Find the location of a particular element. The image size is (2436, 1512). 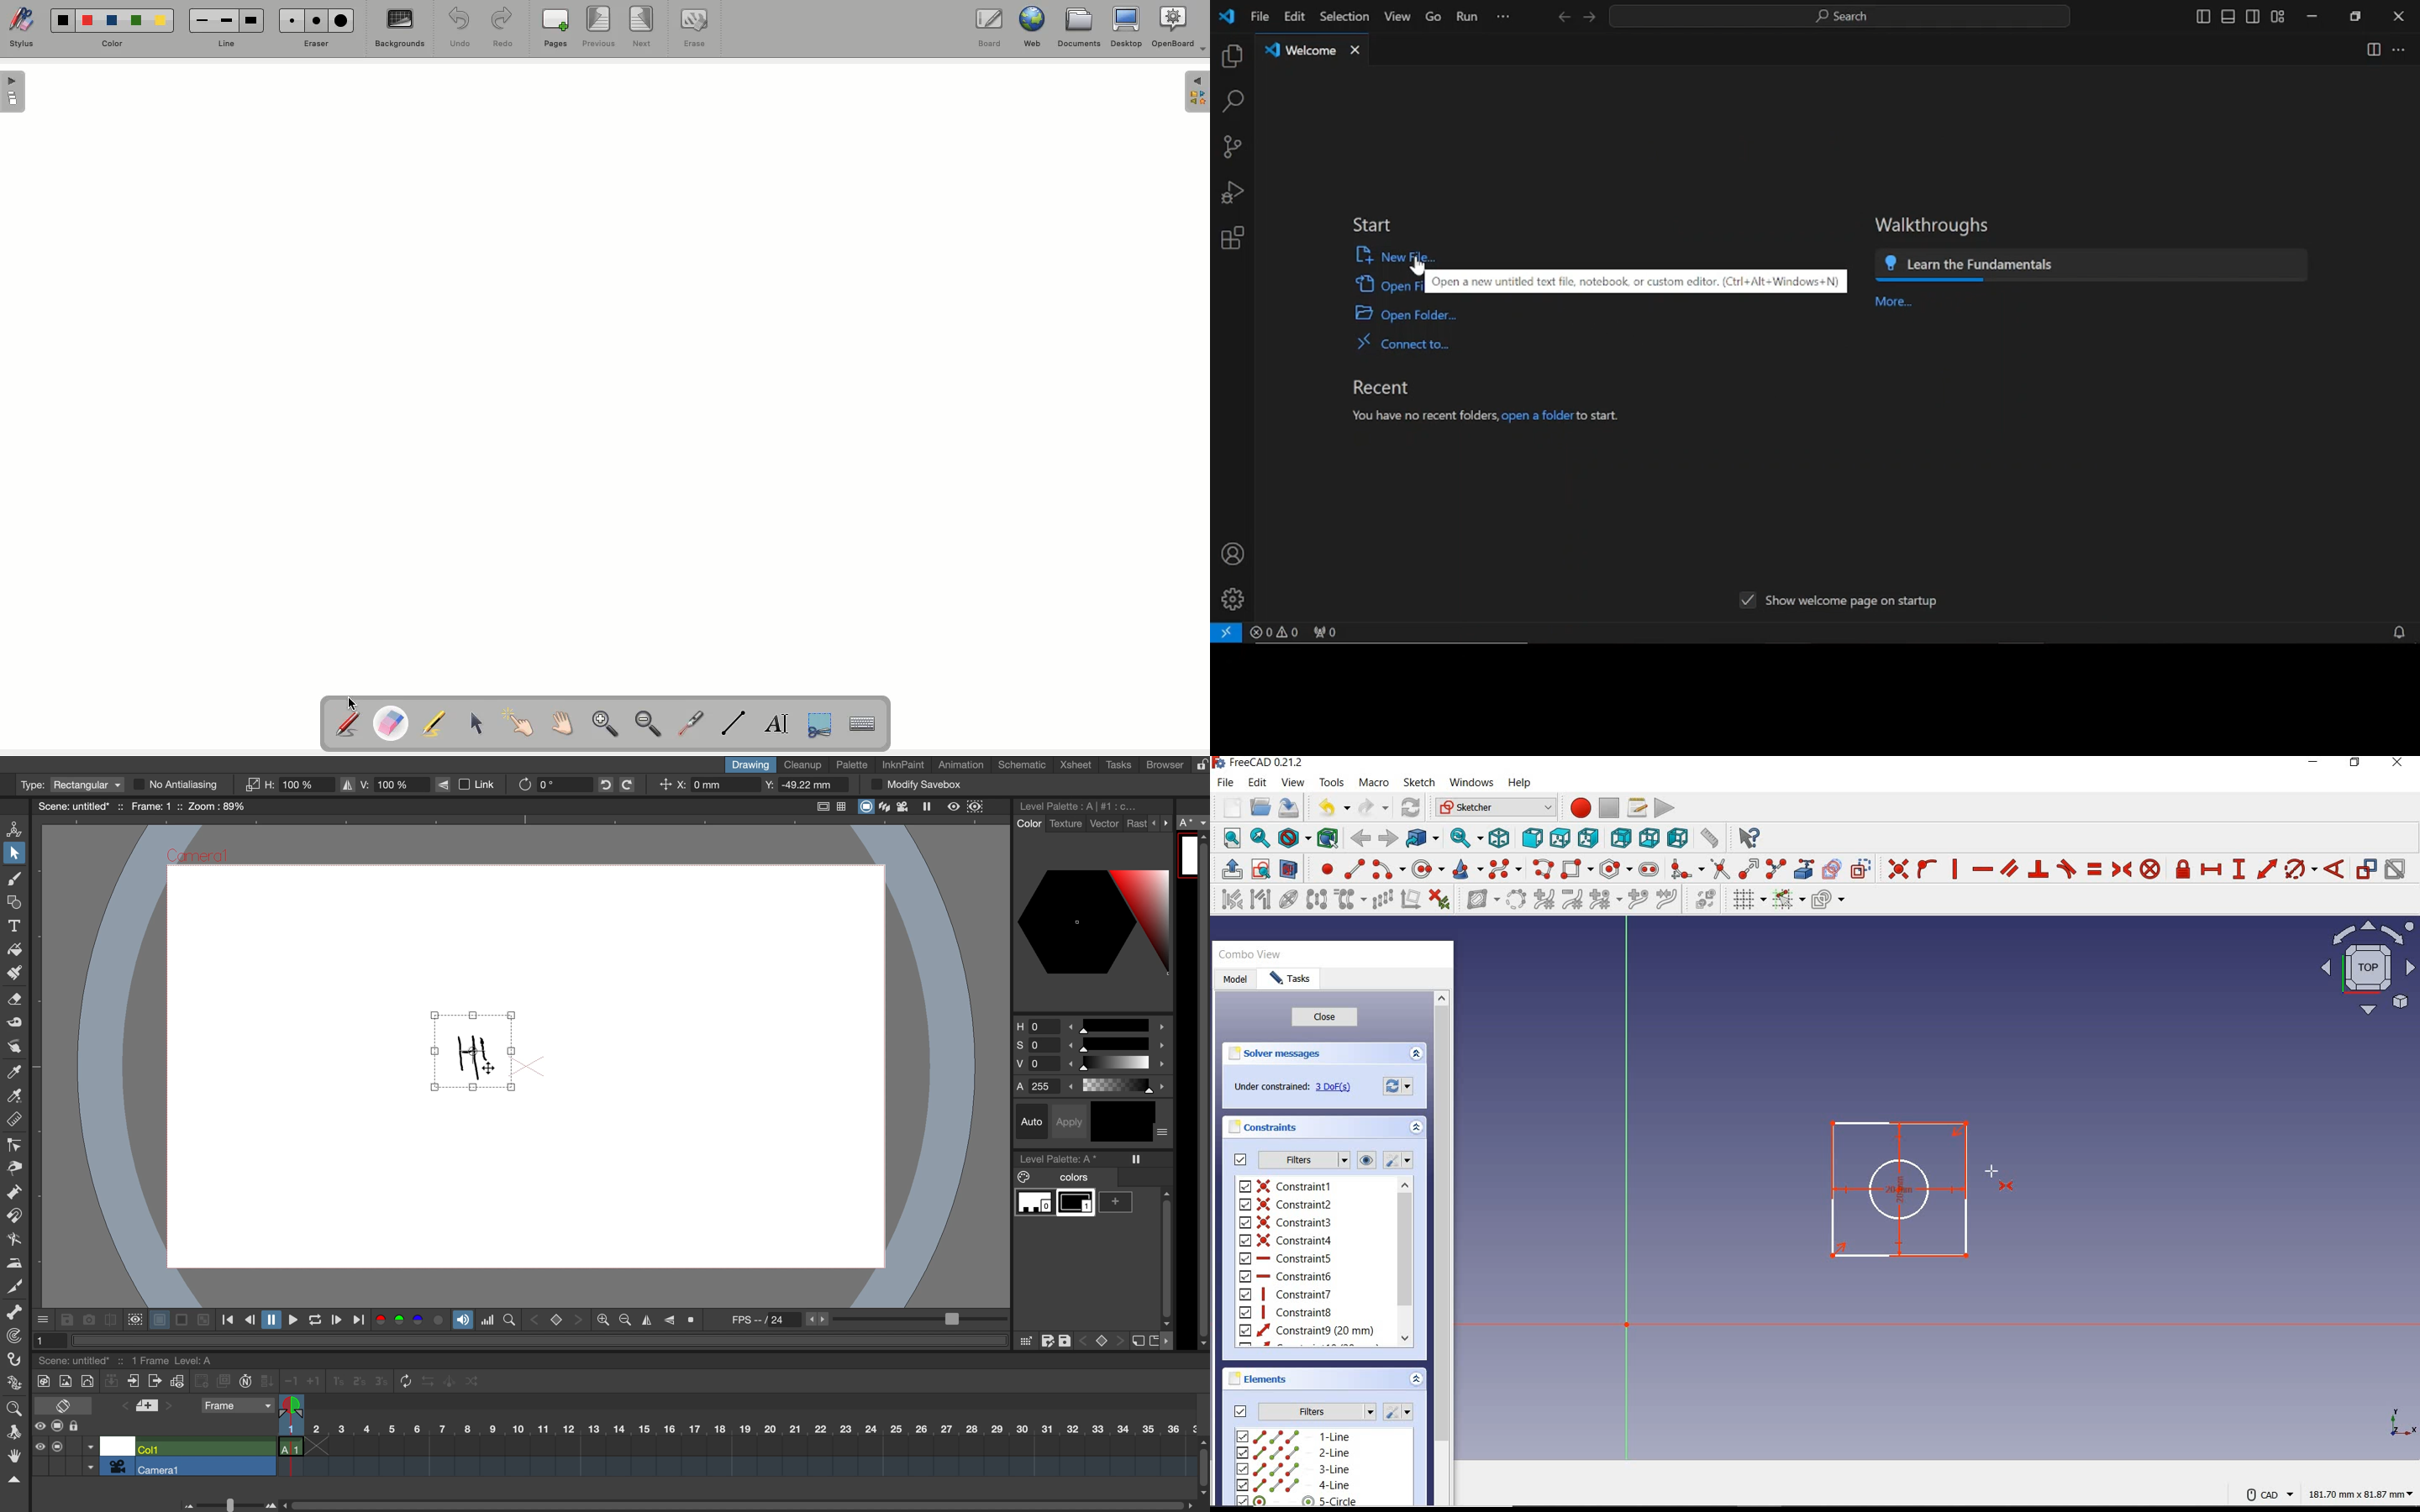

symmetry applied to the sketch is located at coordinates (1901, 1190).